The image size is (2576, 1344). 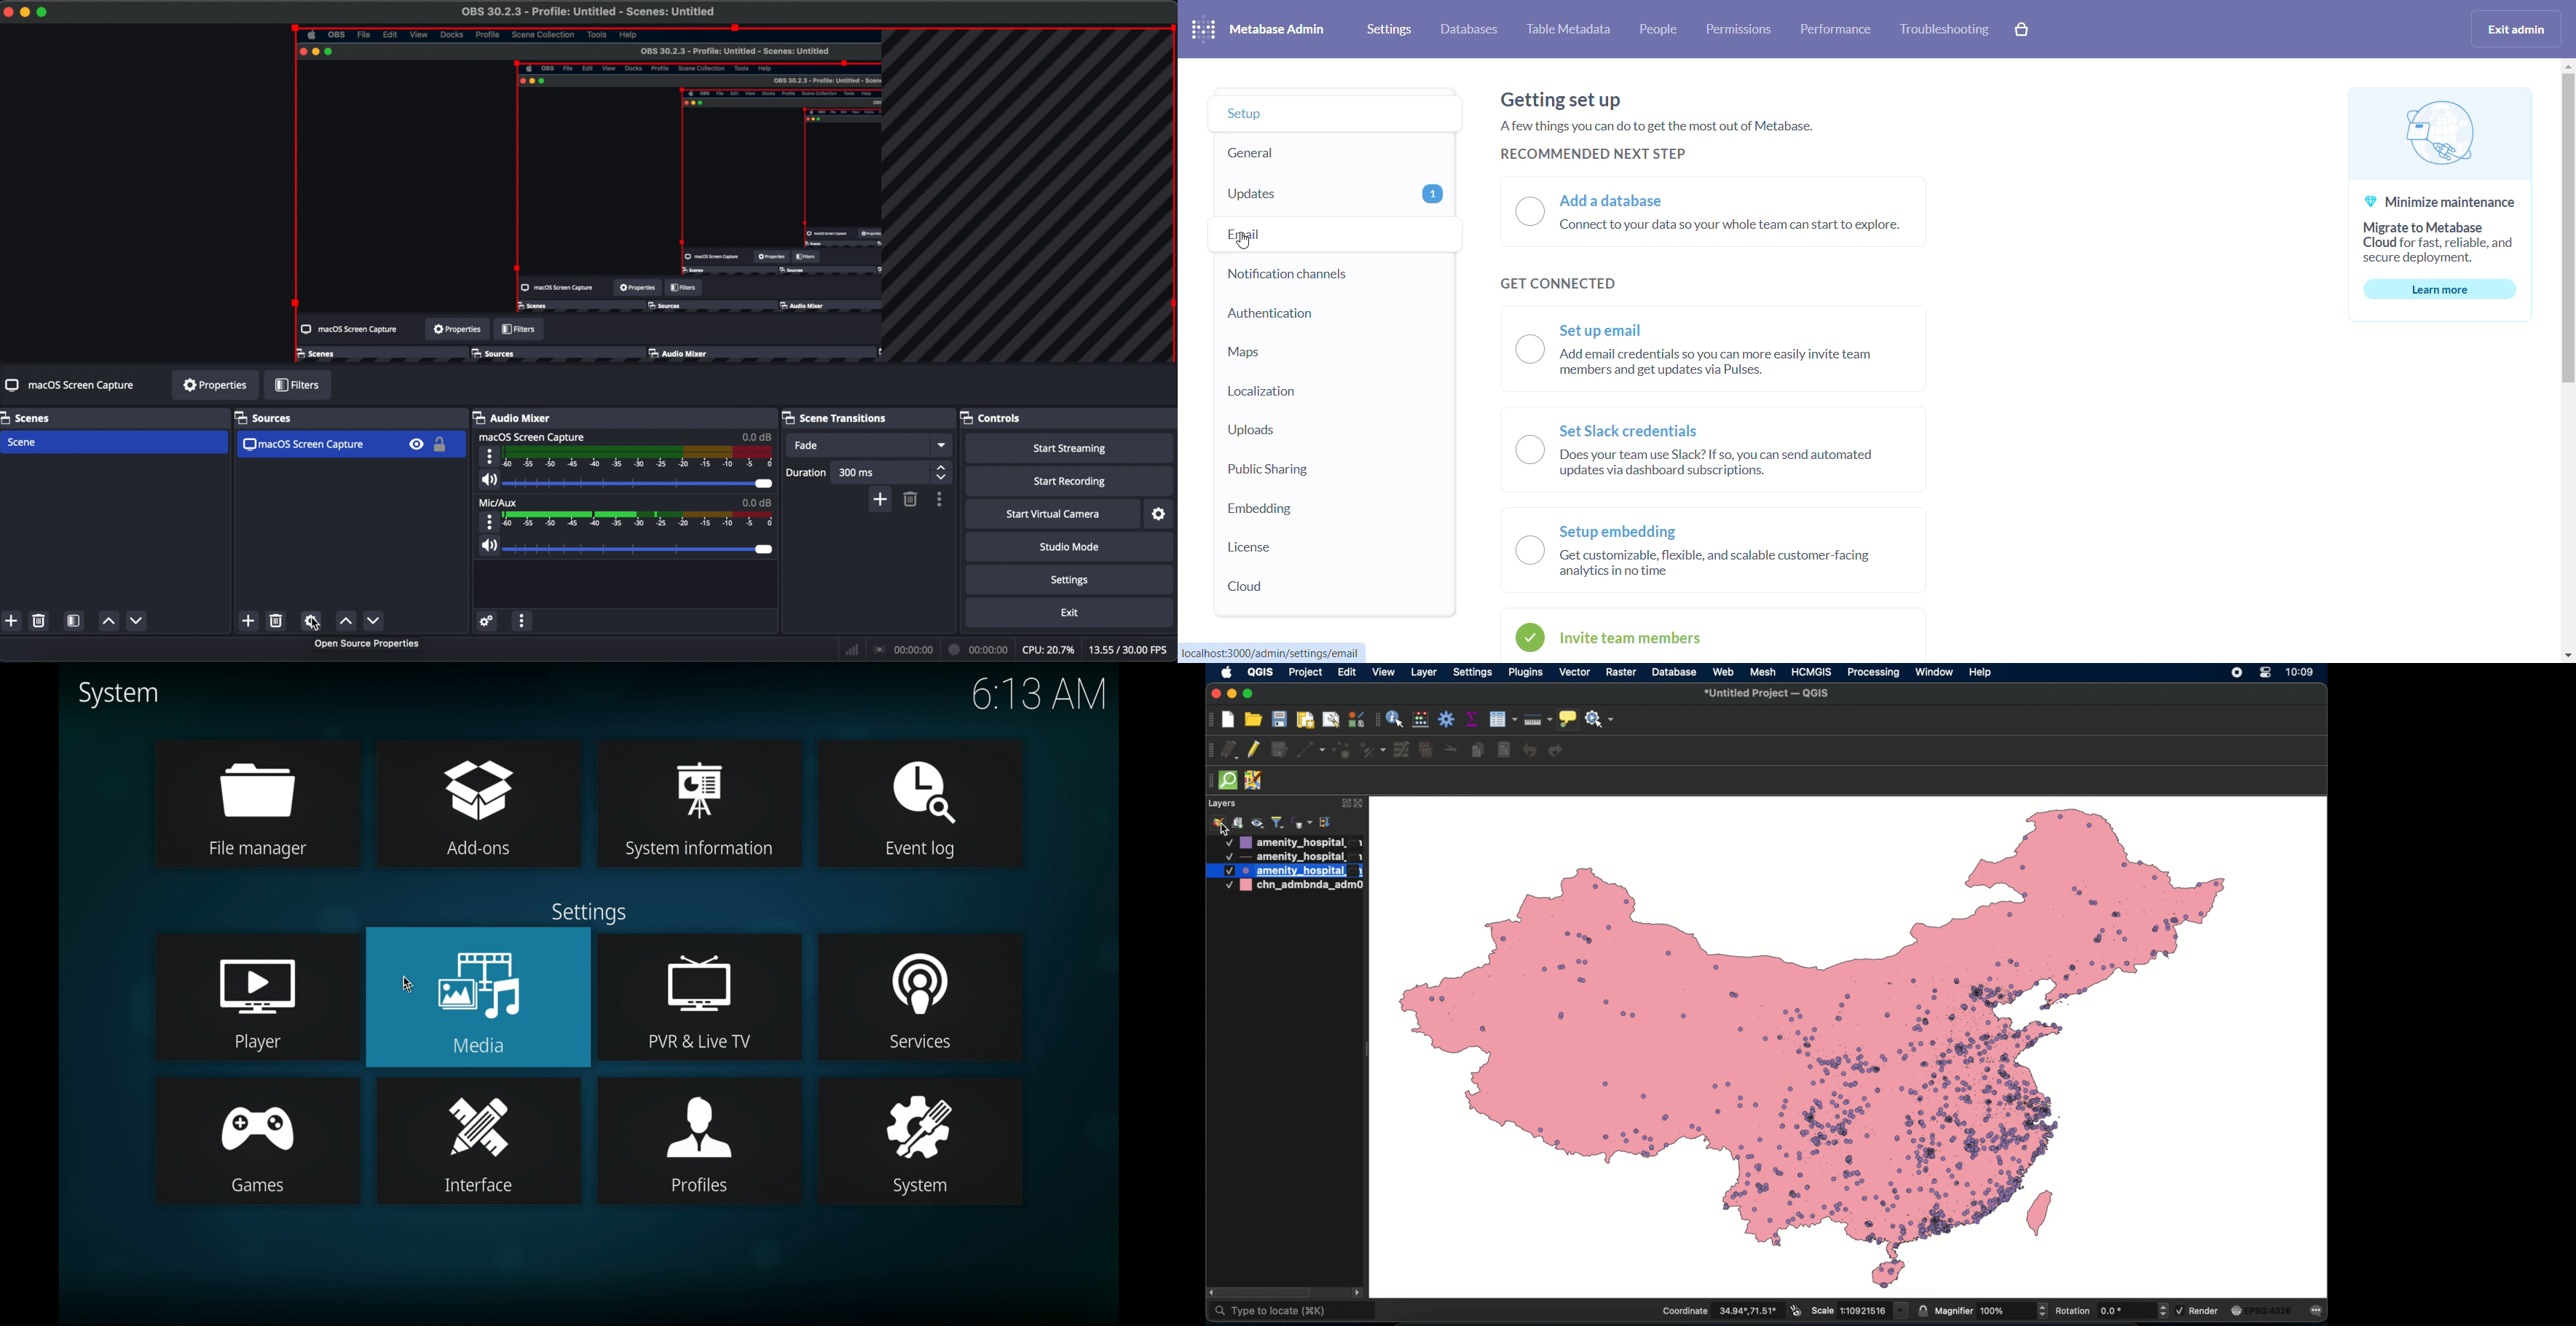 What do you see at coordinates (1601, 719) in the screenshot?
I see `no action selected` at bounding box center [1601, 719].